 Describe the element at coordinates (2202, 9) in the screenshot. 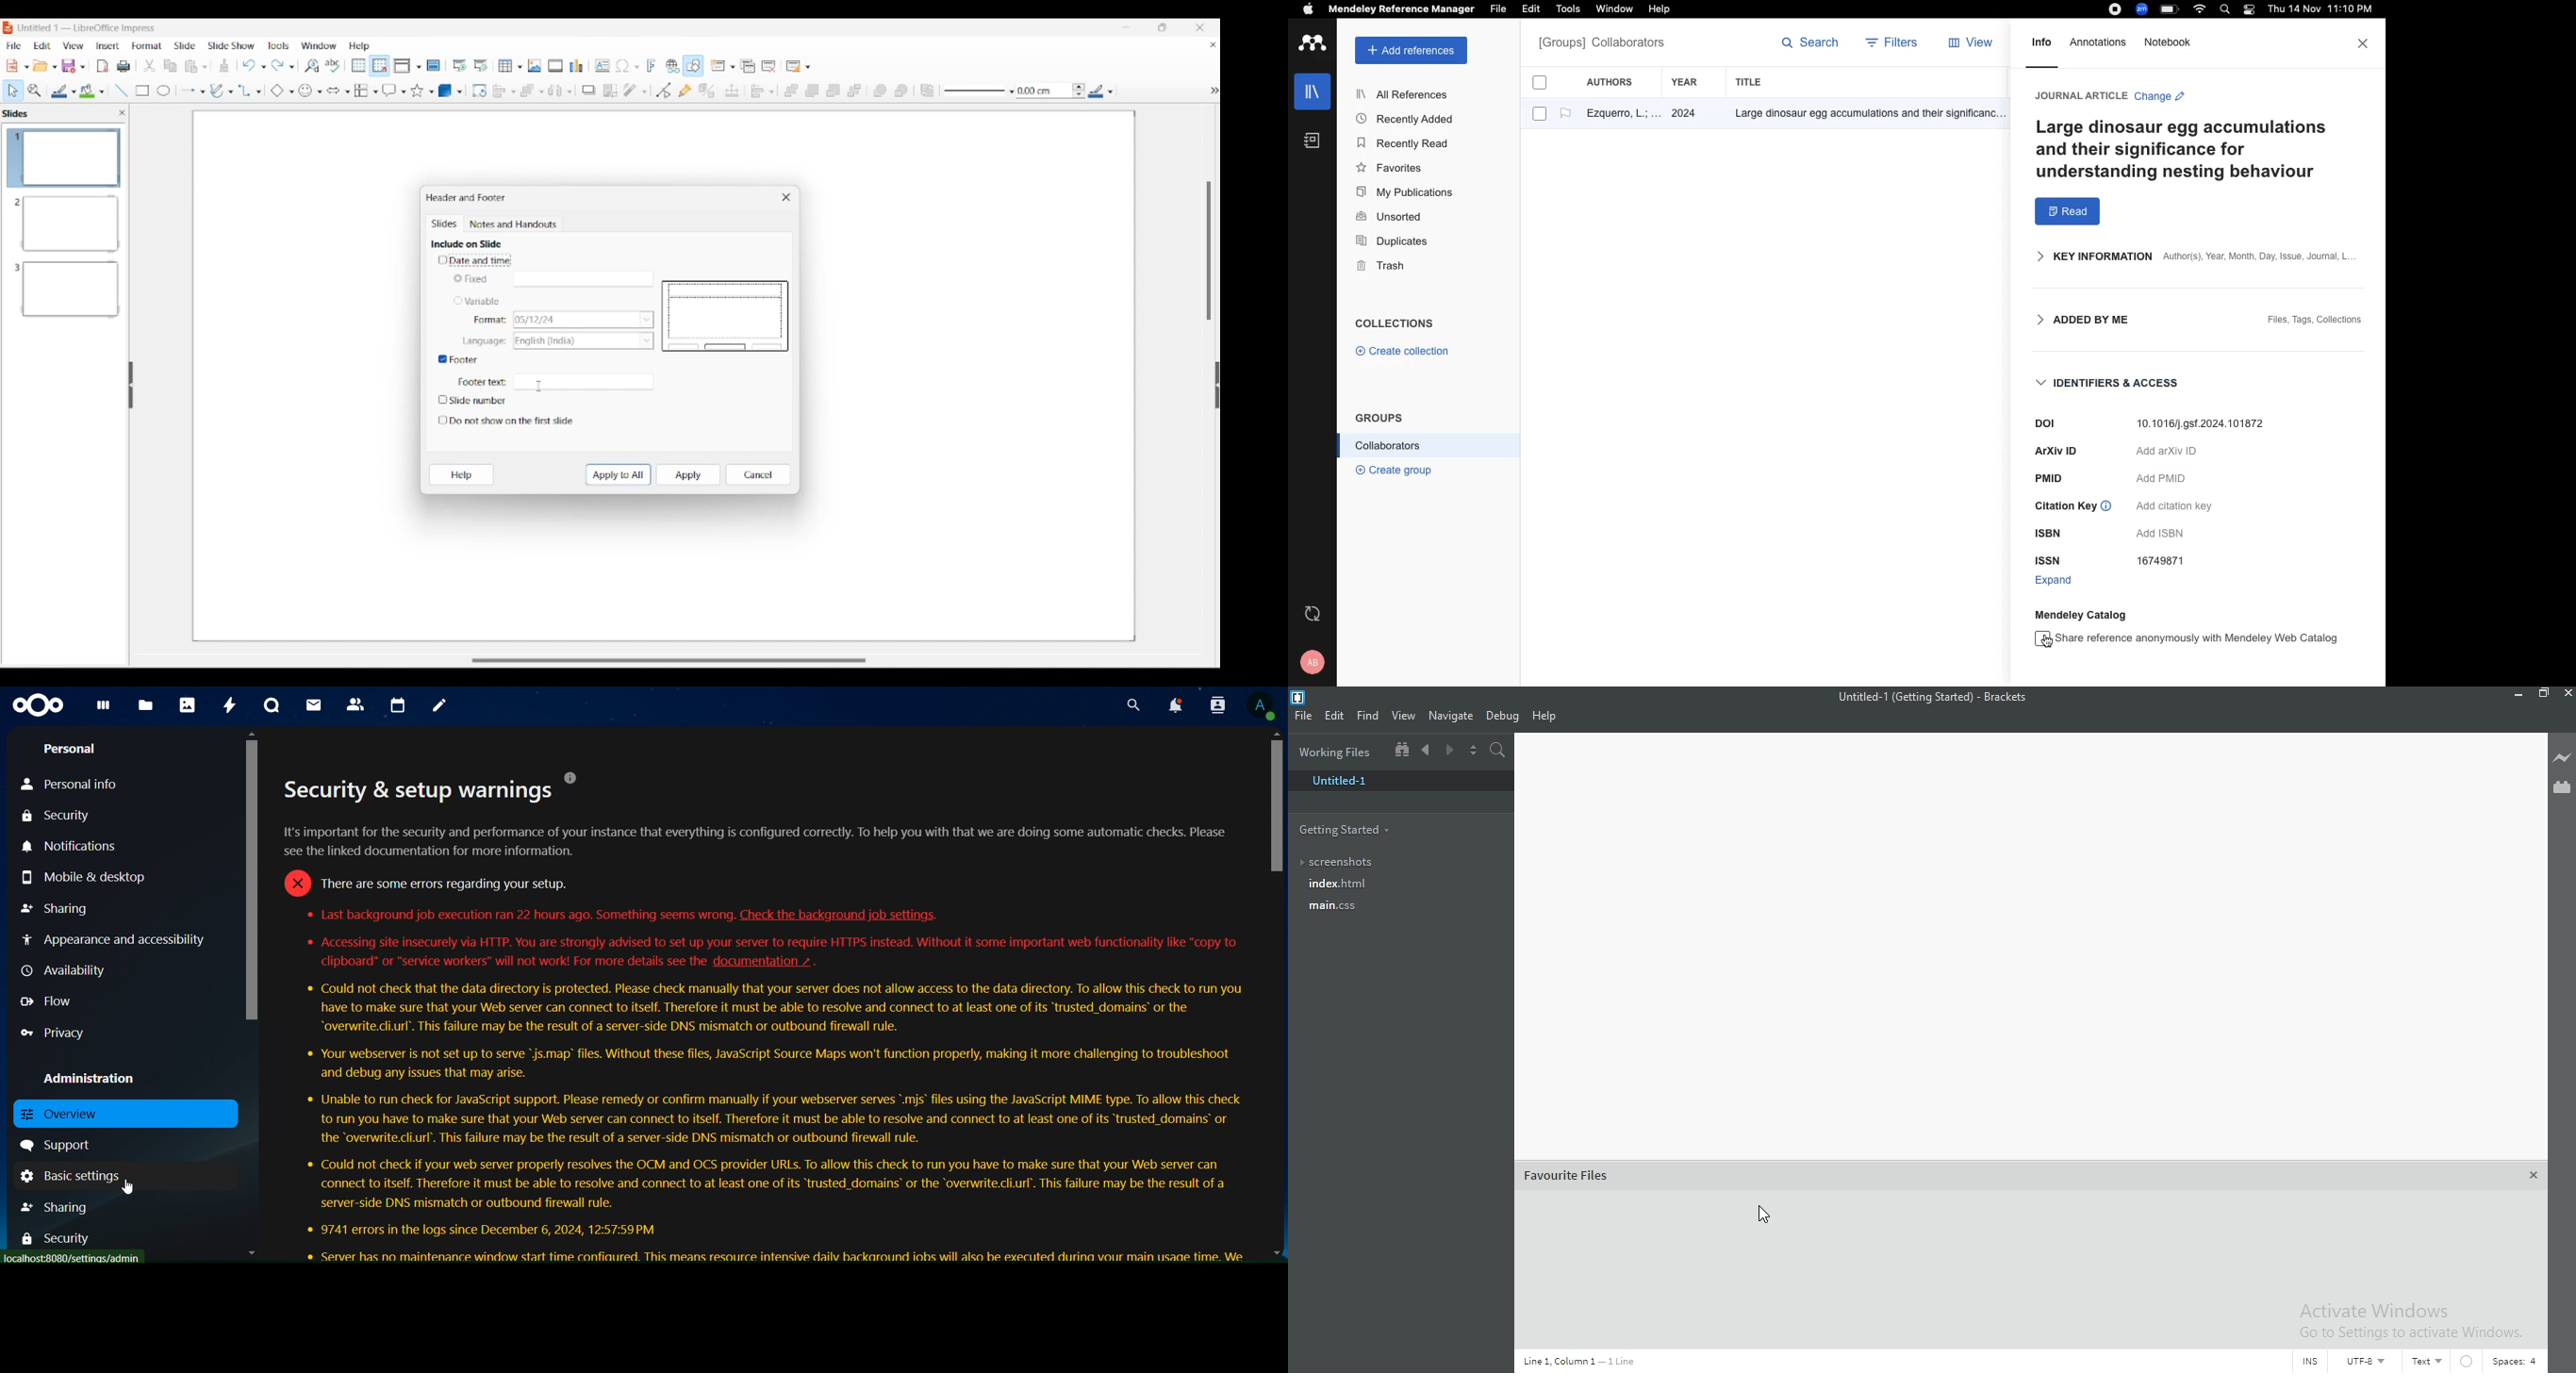

I see `wifi` at that location.